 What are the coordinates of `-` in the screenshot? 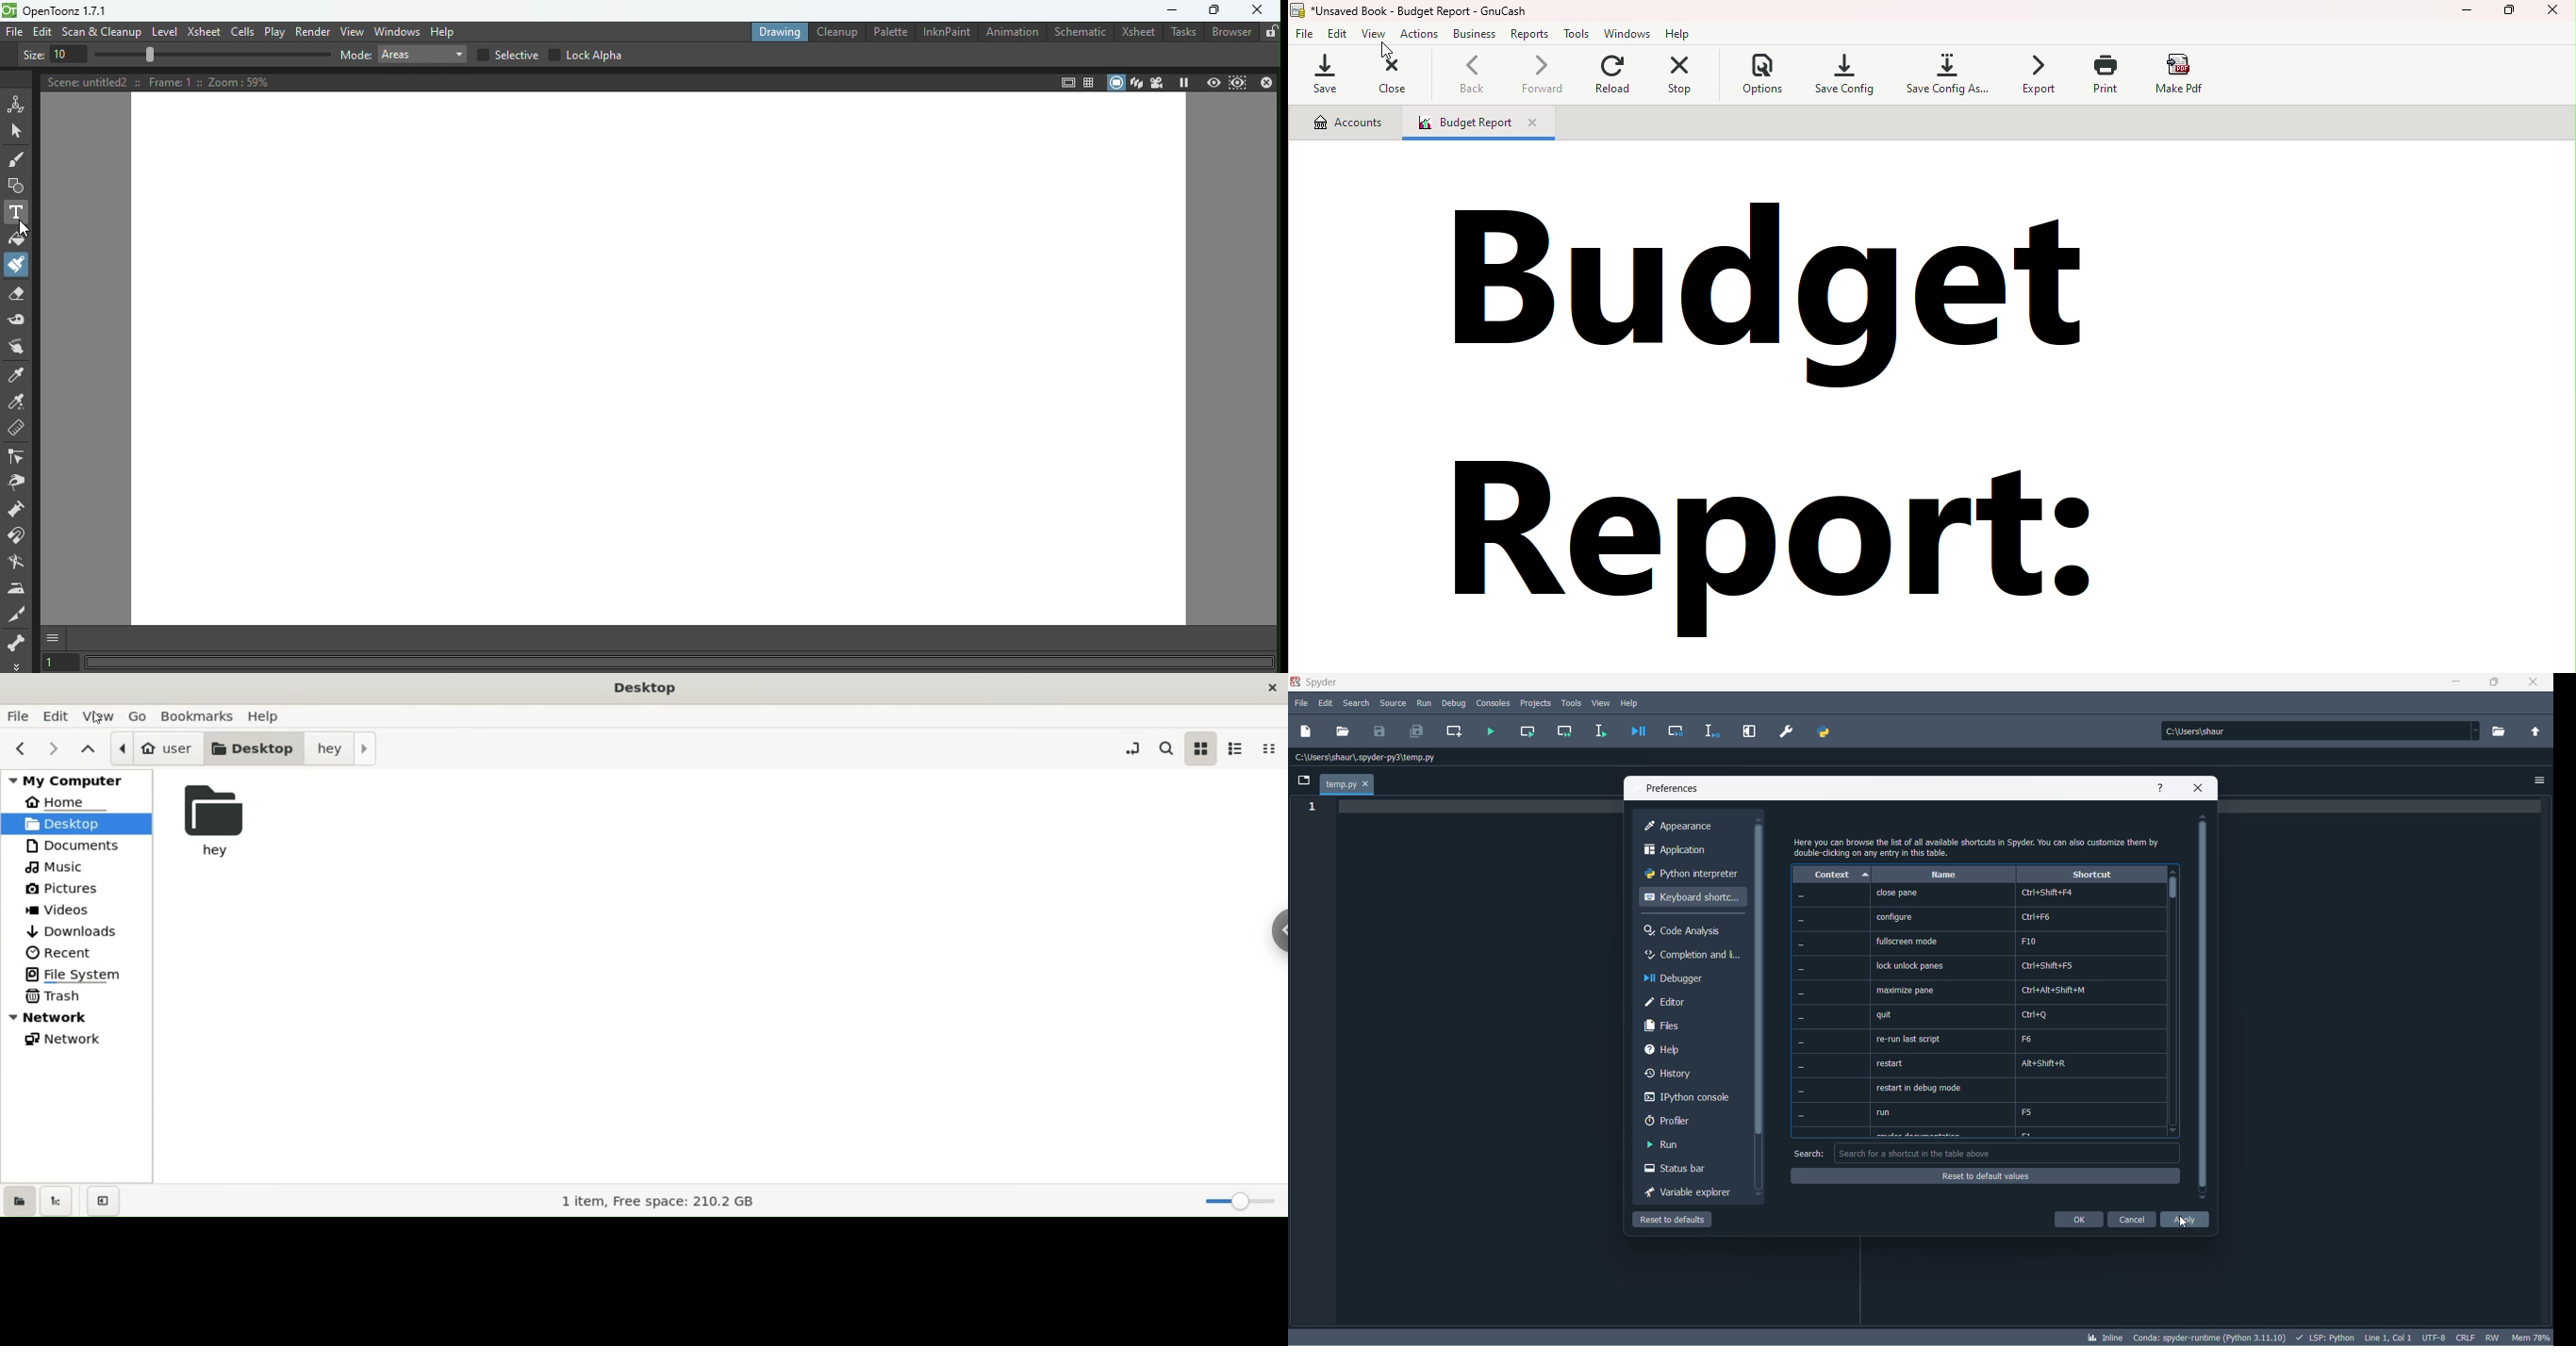 It's located at (1800, 994).